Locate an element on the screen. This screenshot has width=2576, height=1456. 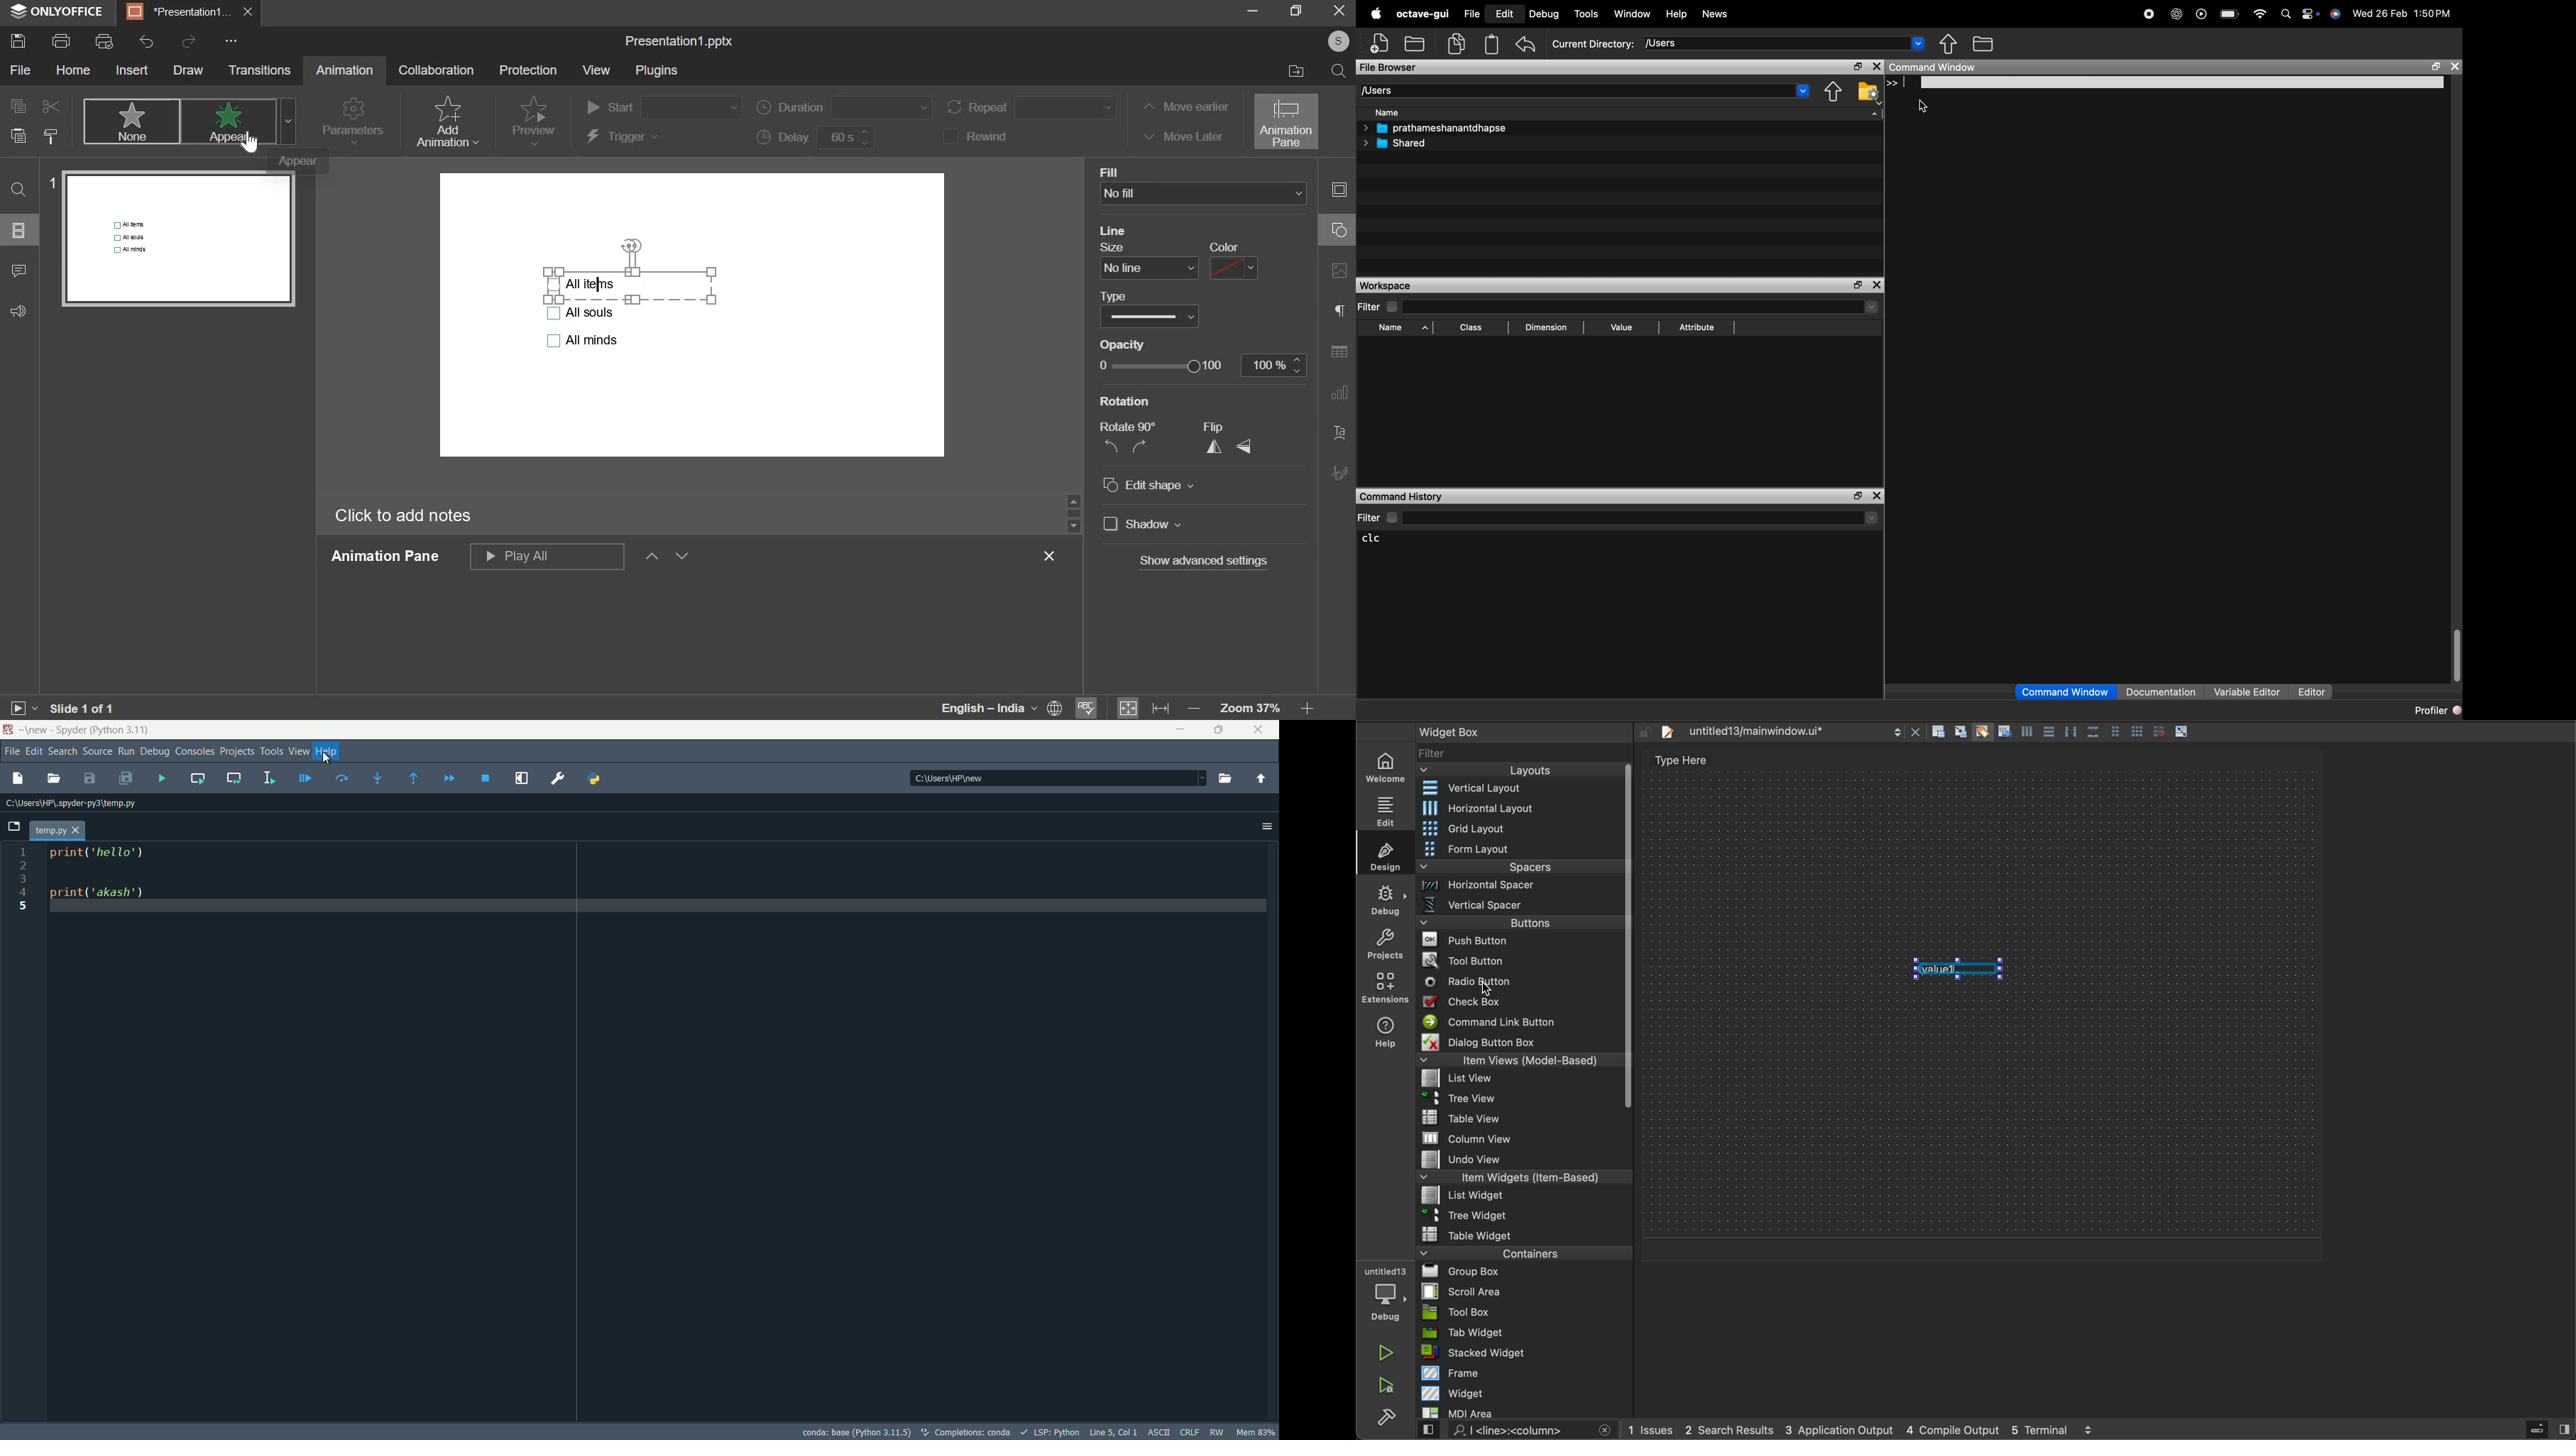
table widget is located at coordinates (1525, 1234).